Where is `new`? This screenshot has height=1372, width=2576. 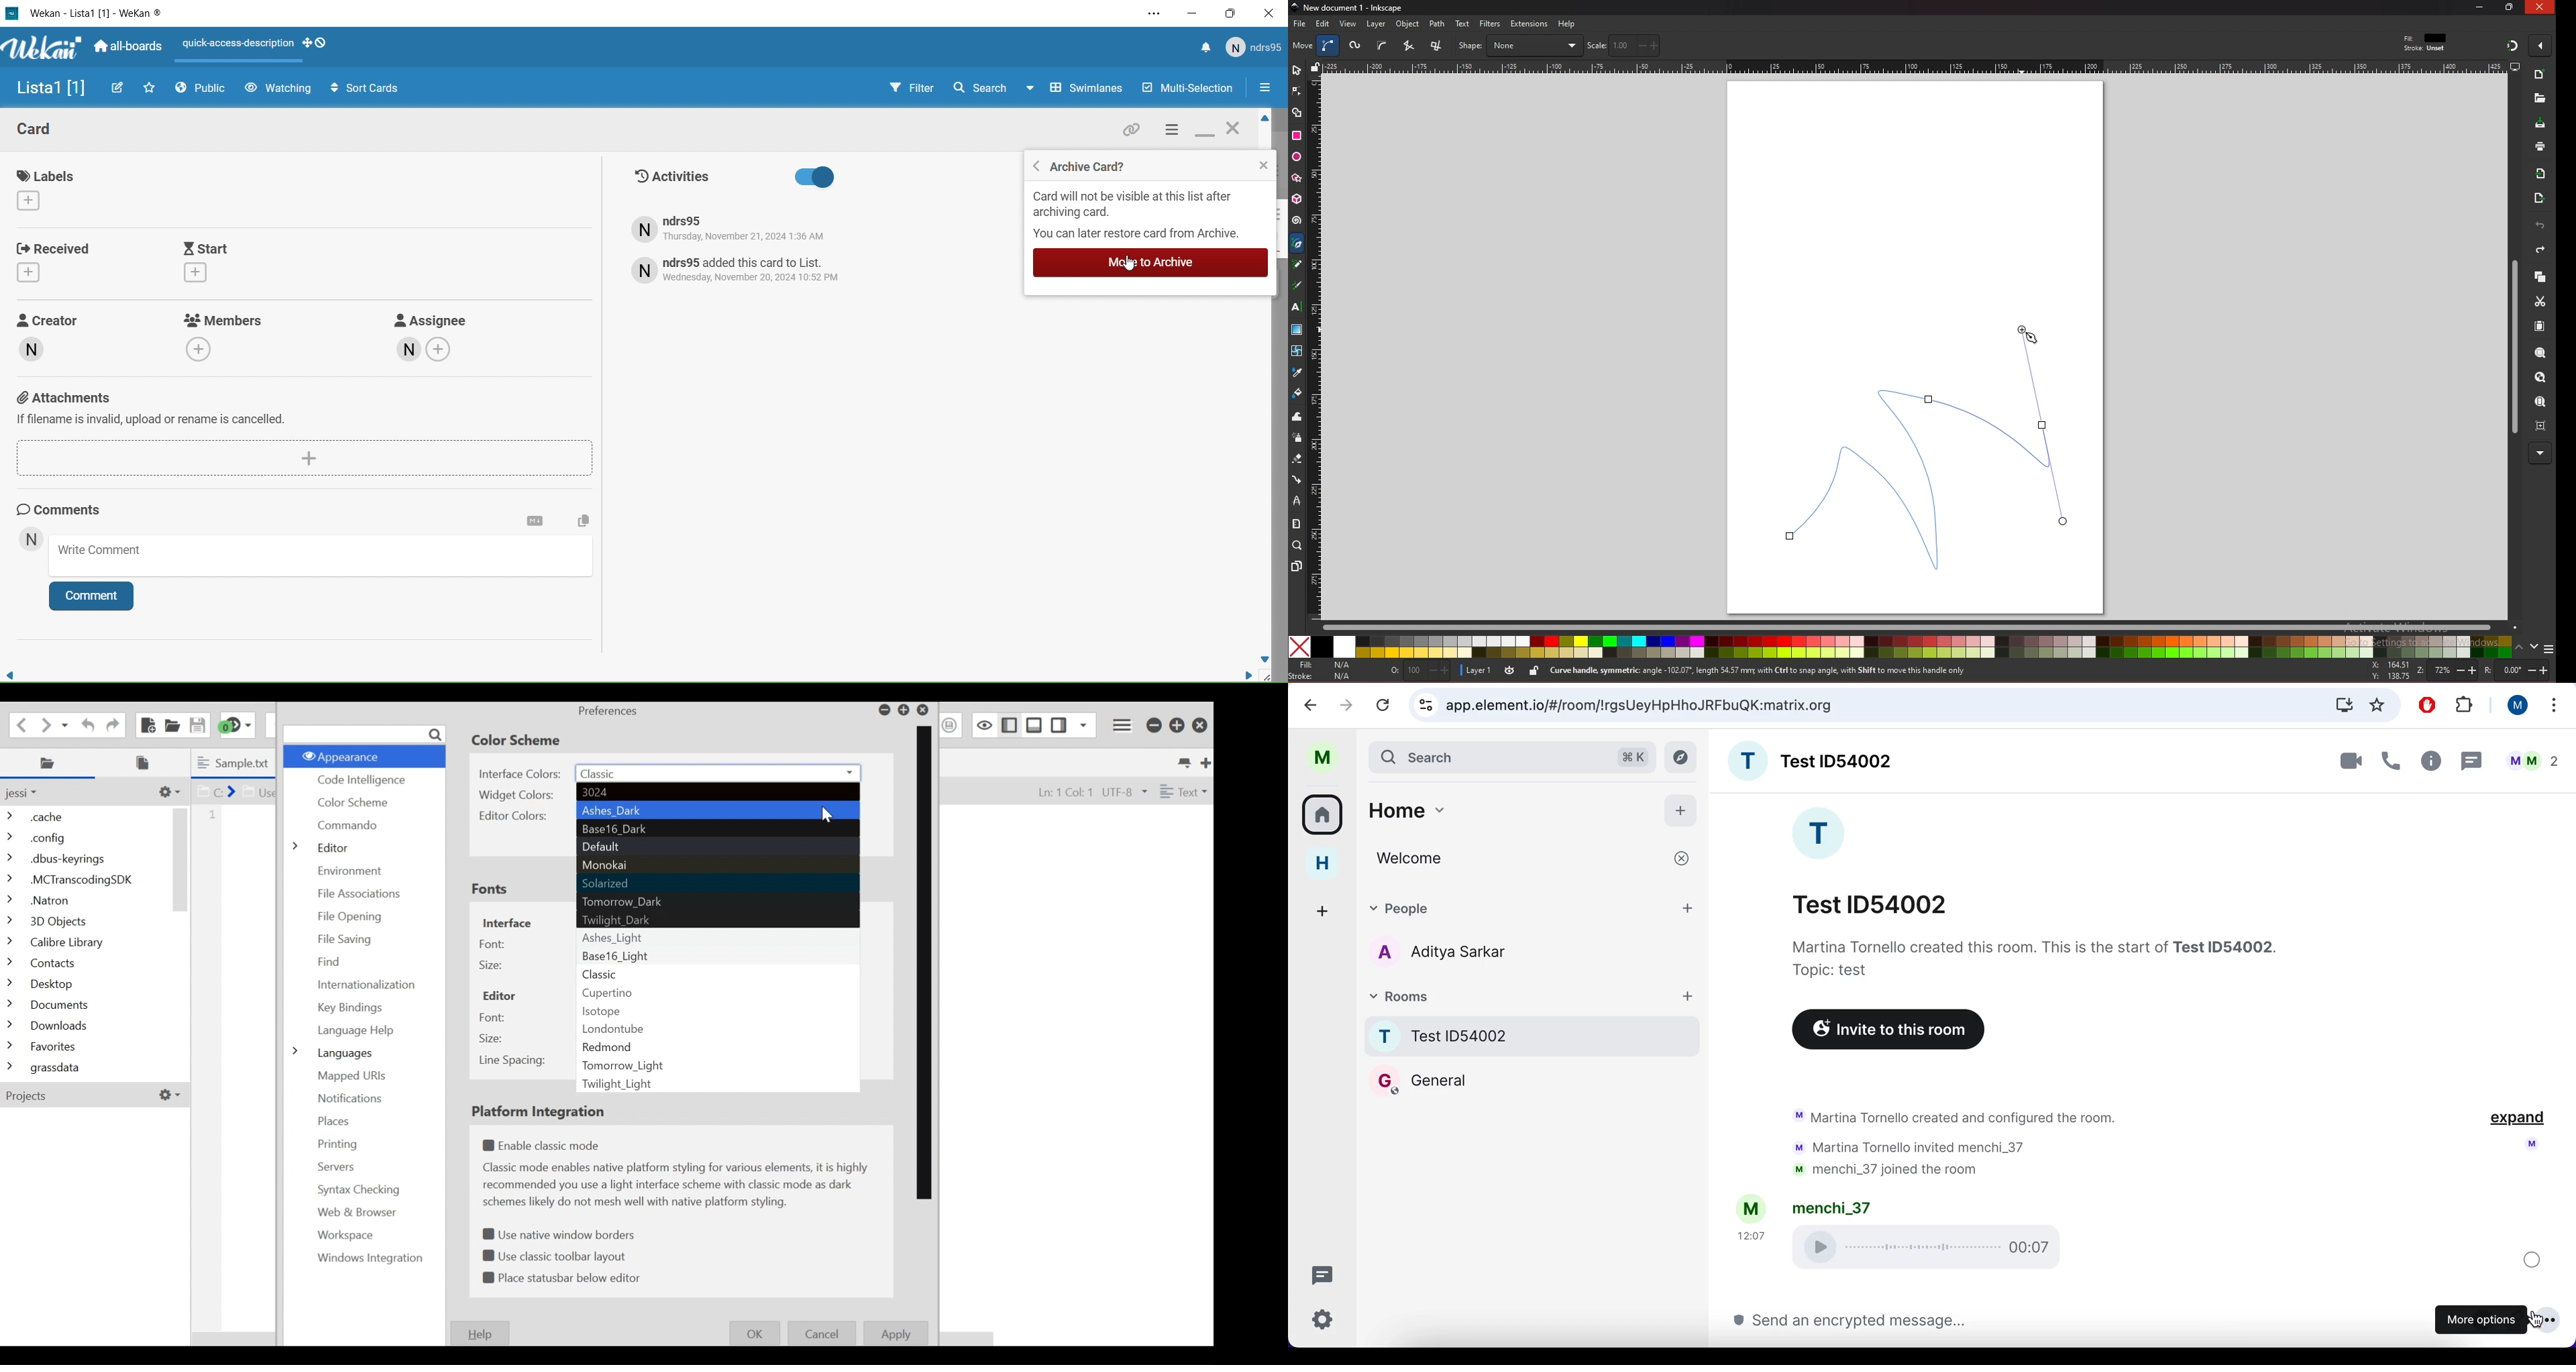
new is located at coordinates (2539, 98).